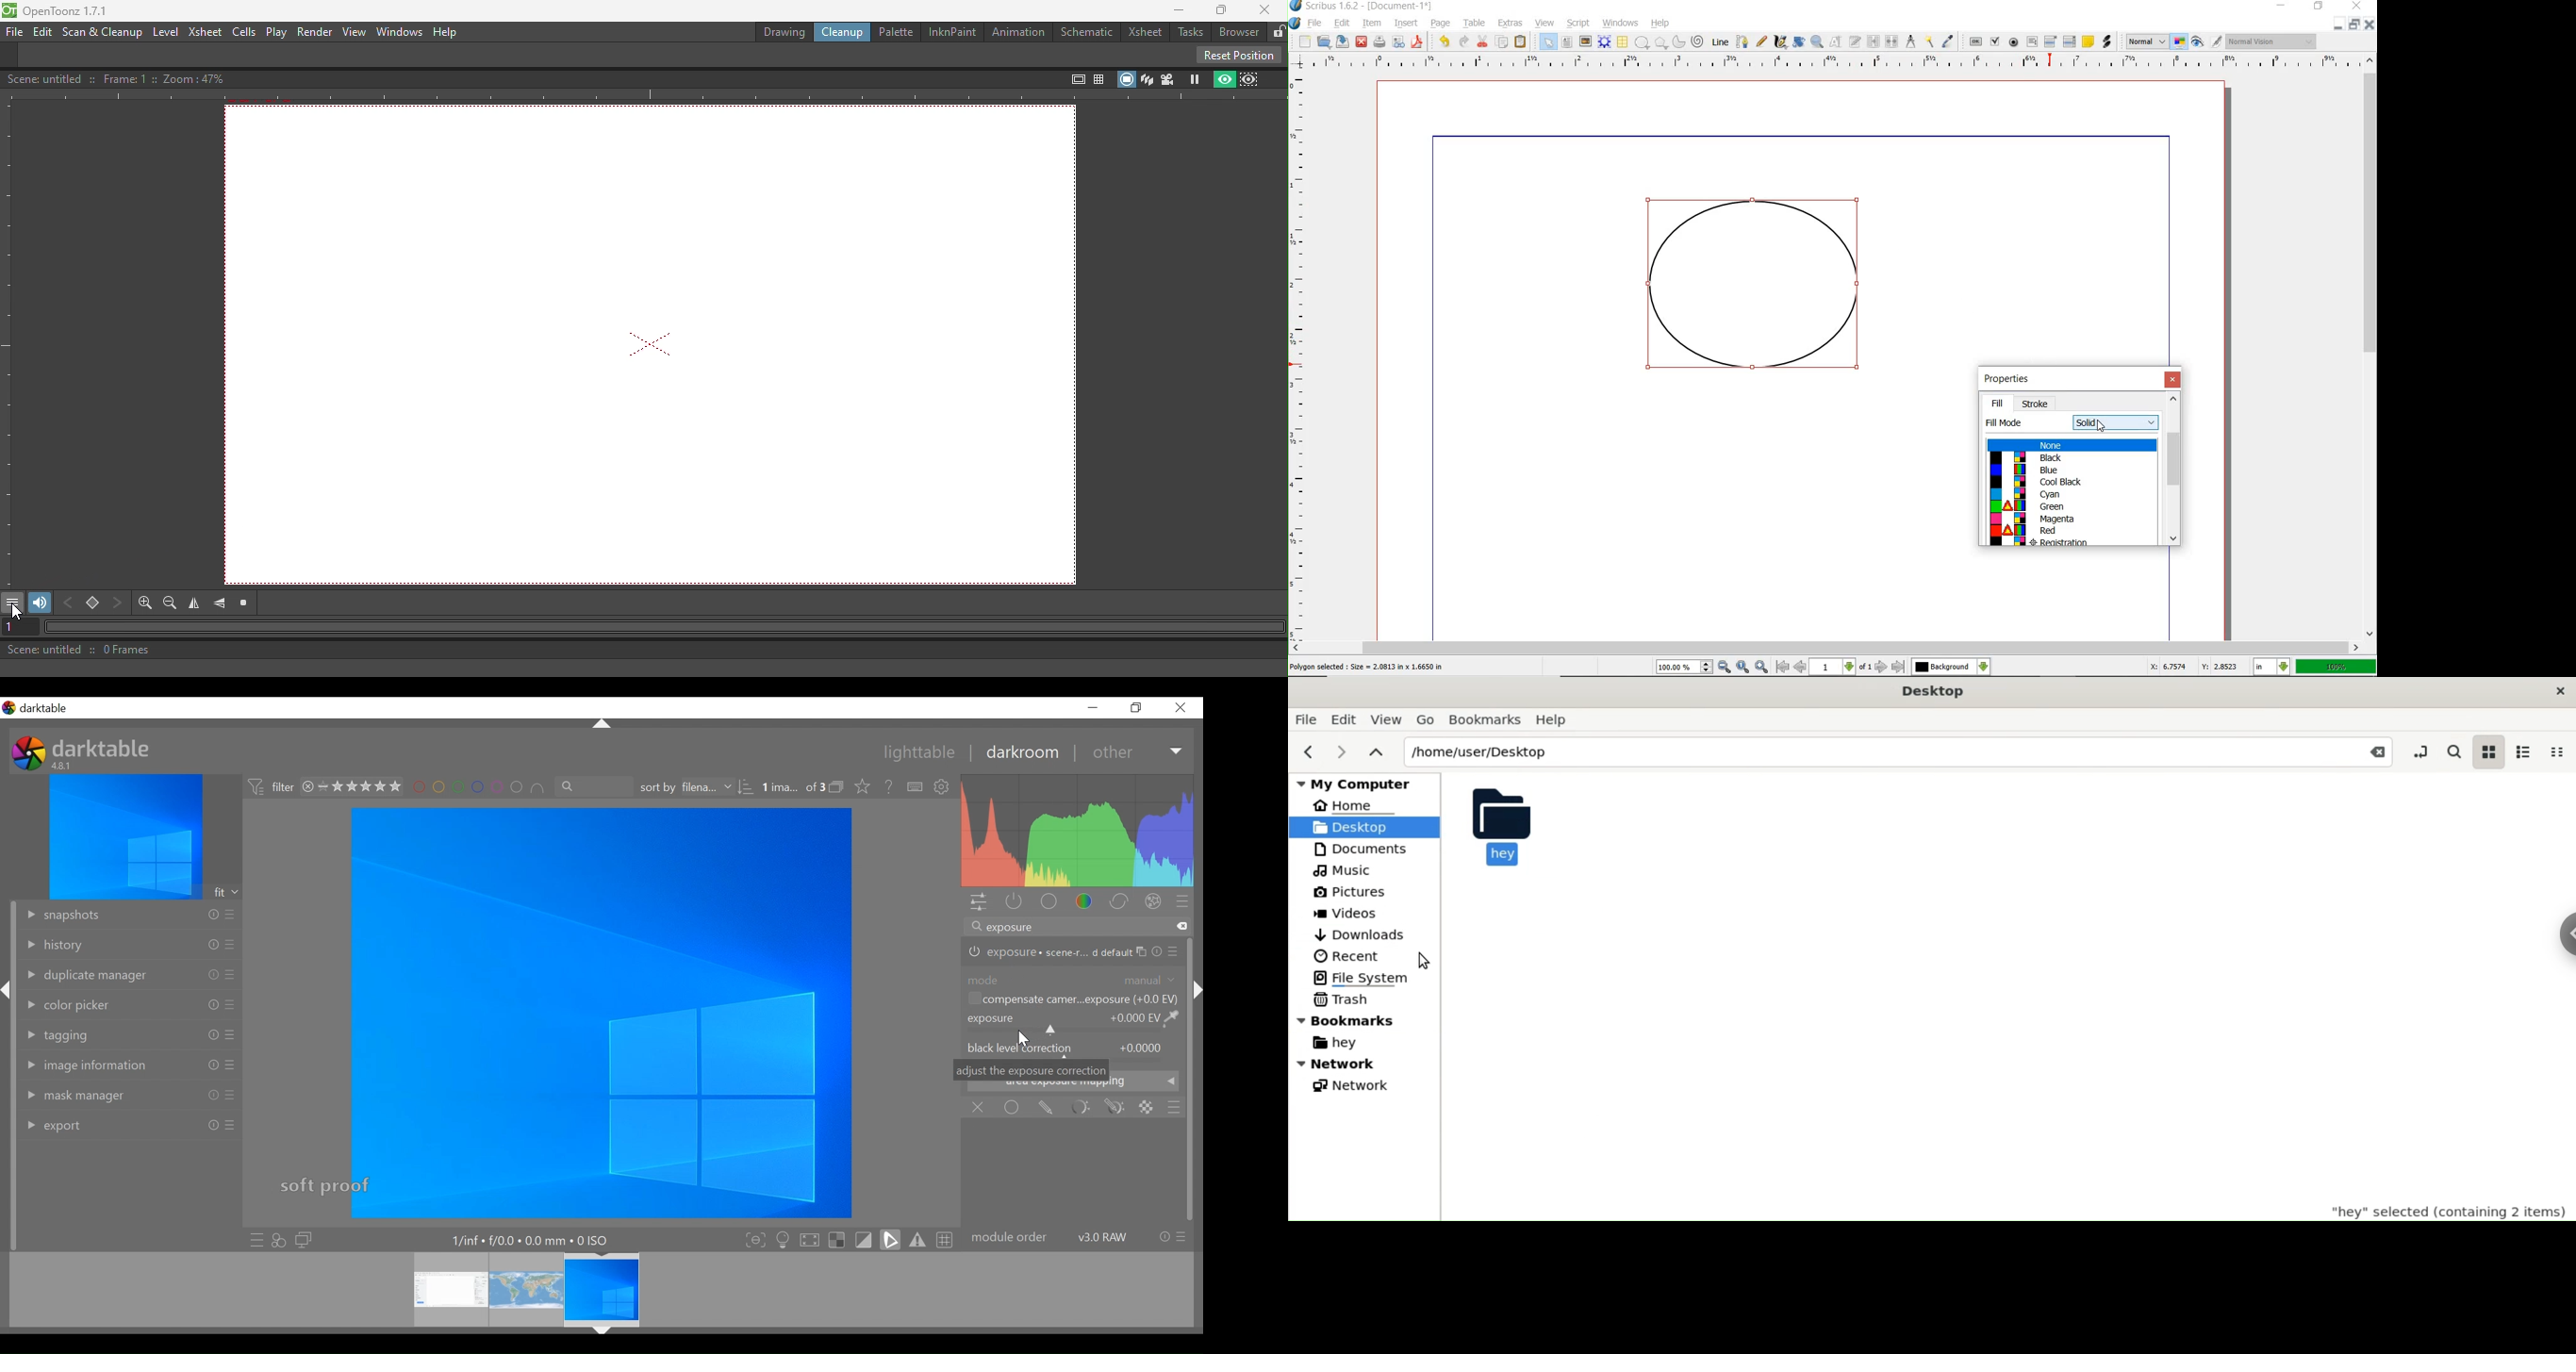 Image resolution: width=2576 pixels, height=1372 pixels. What do you see at coordinates (2336, 667) in the screenshot?
I see `ZOOM FACTOR` at bounding box center [2336, 667].